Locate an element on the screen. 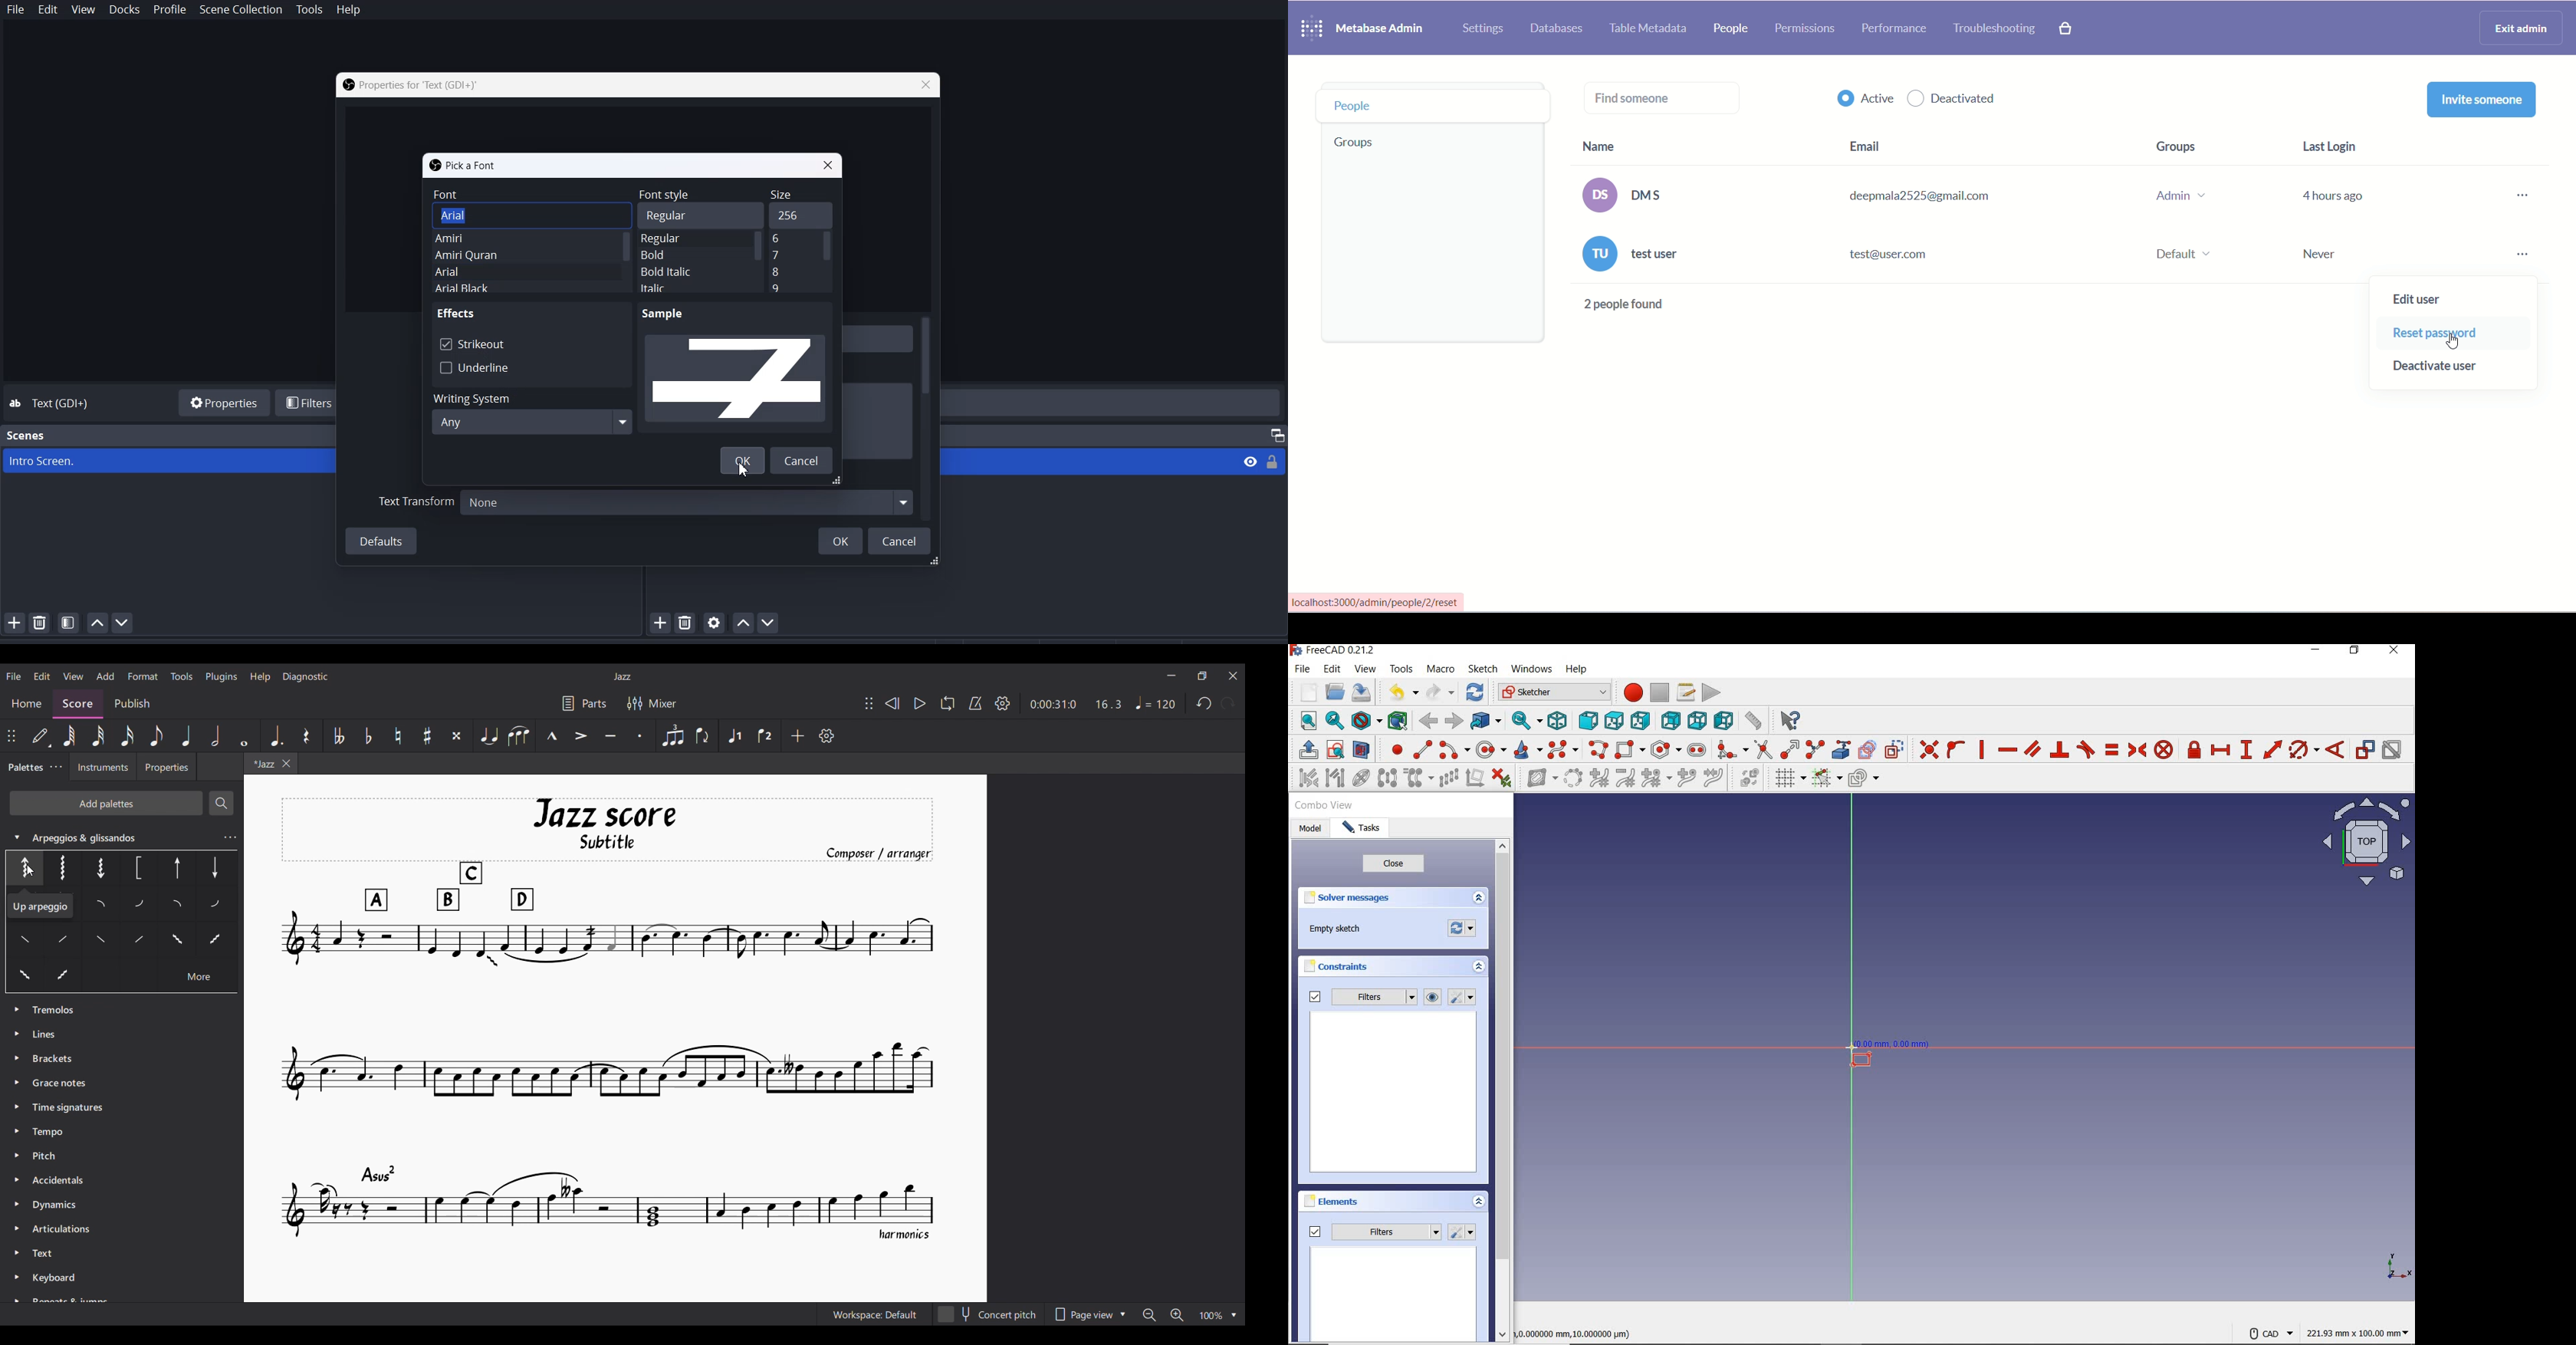  Close tab is located at coordinates (285, 764).